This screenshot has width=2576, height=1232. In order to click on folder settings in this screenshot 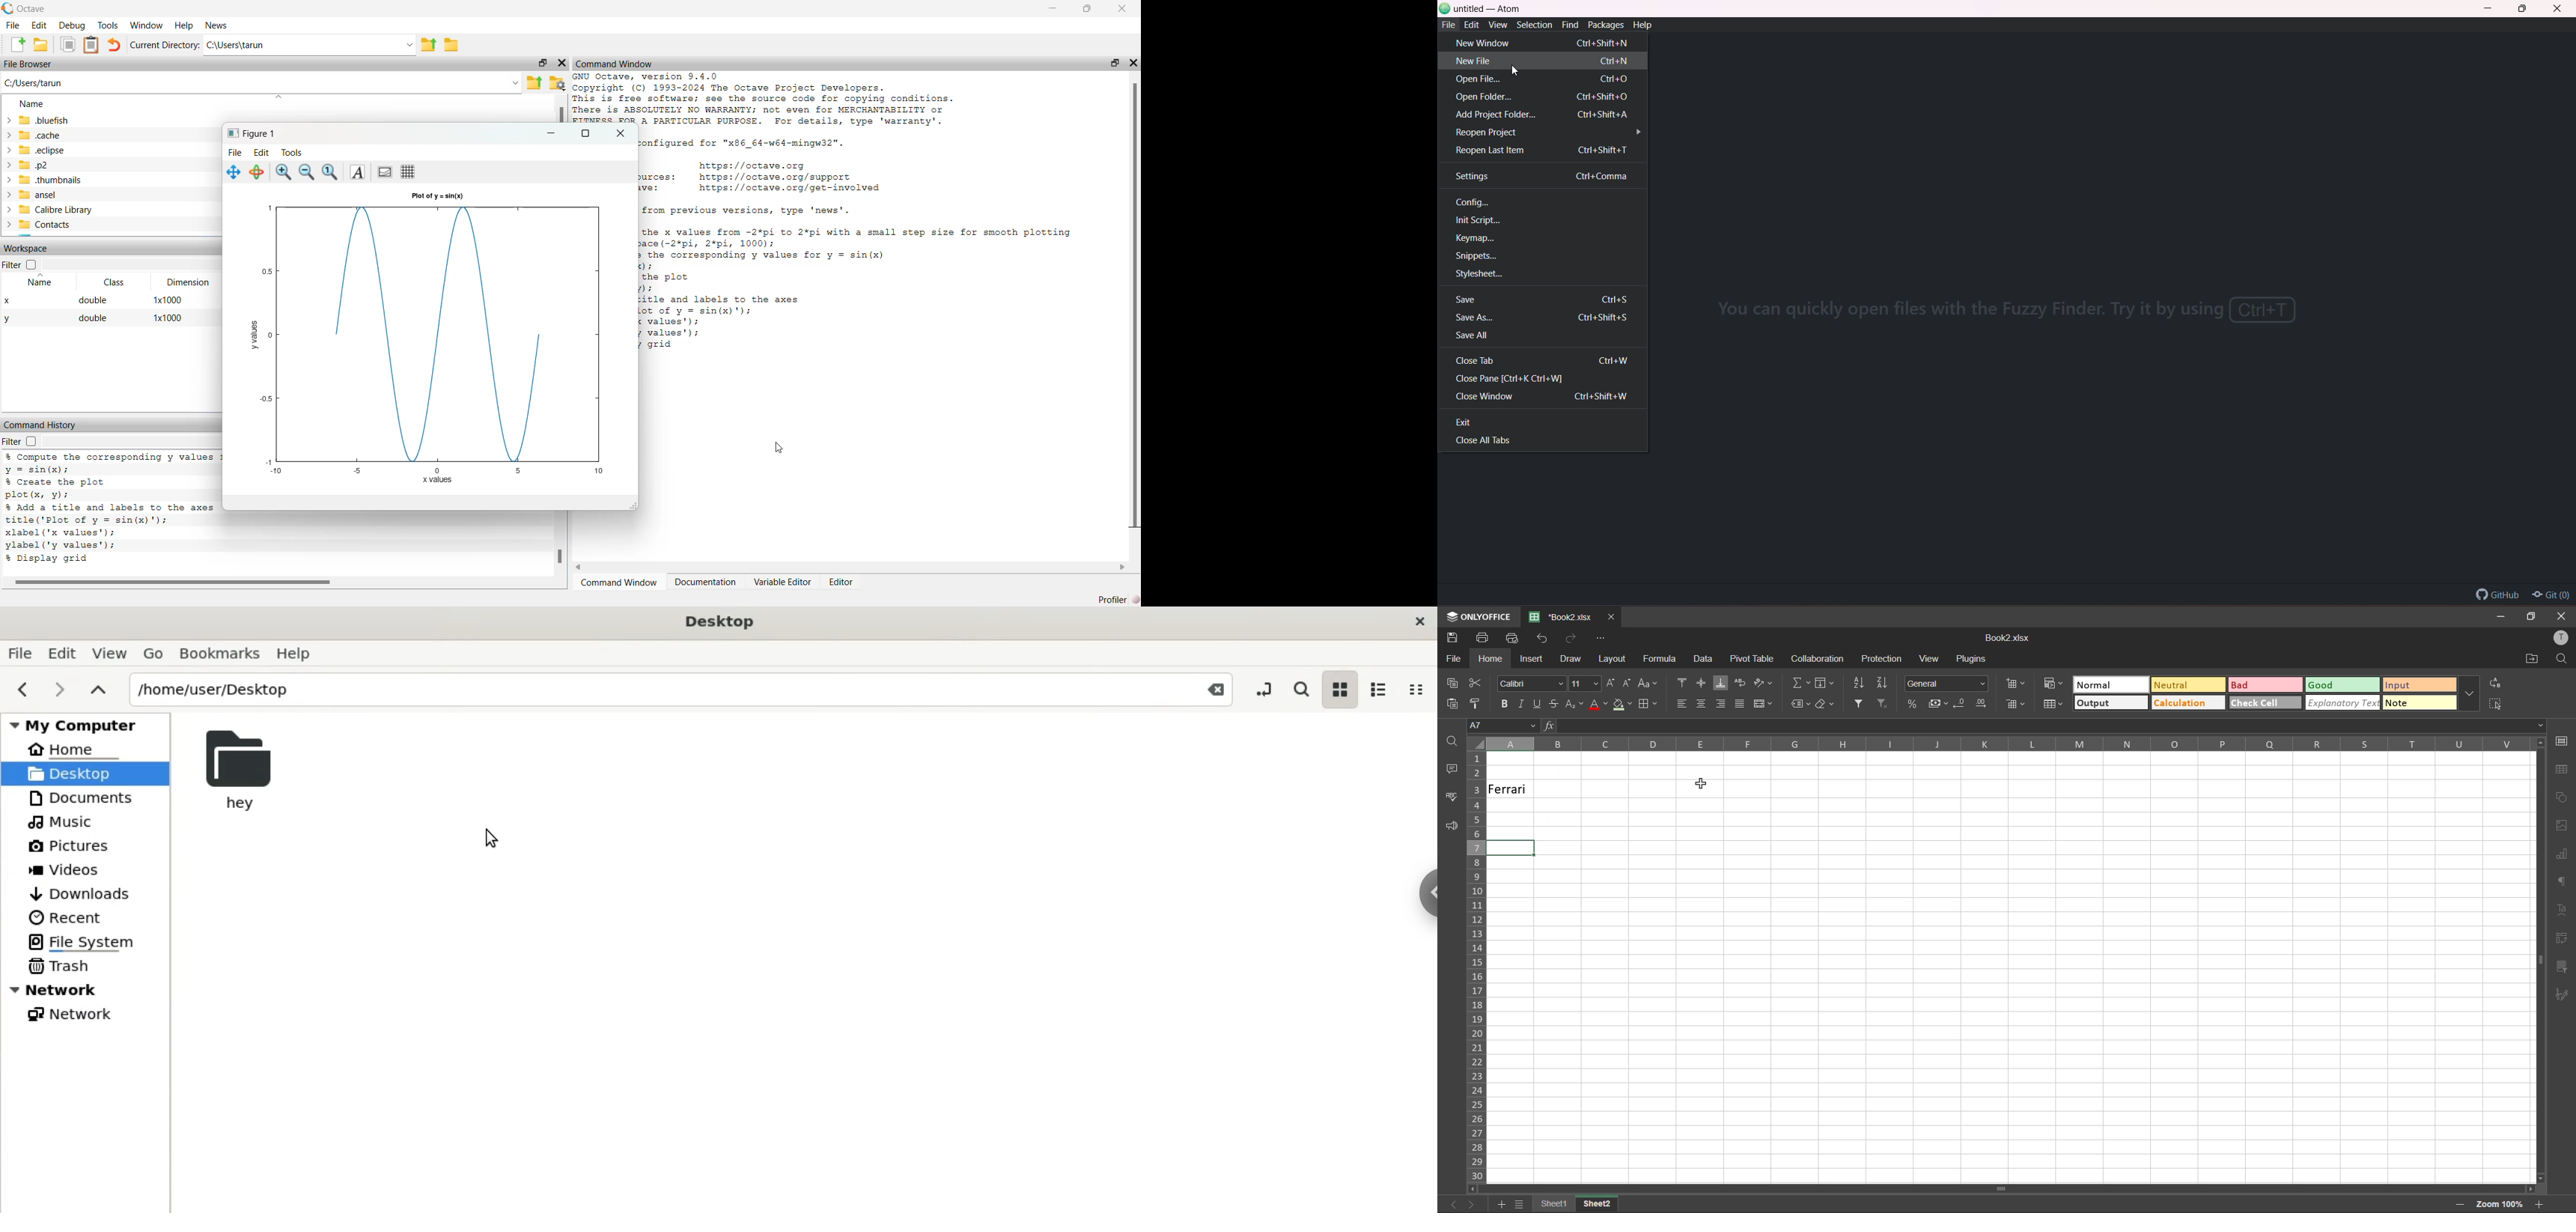, I will do `click(557, 83)`.